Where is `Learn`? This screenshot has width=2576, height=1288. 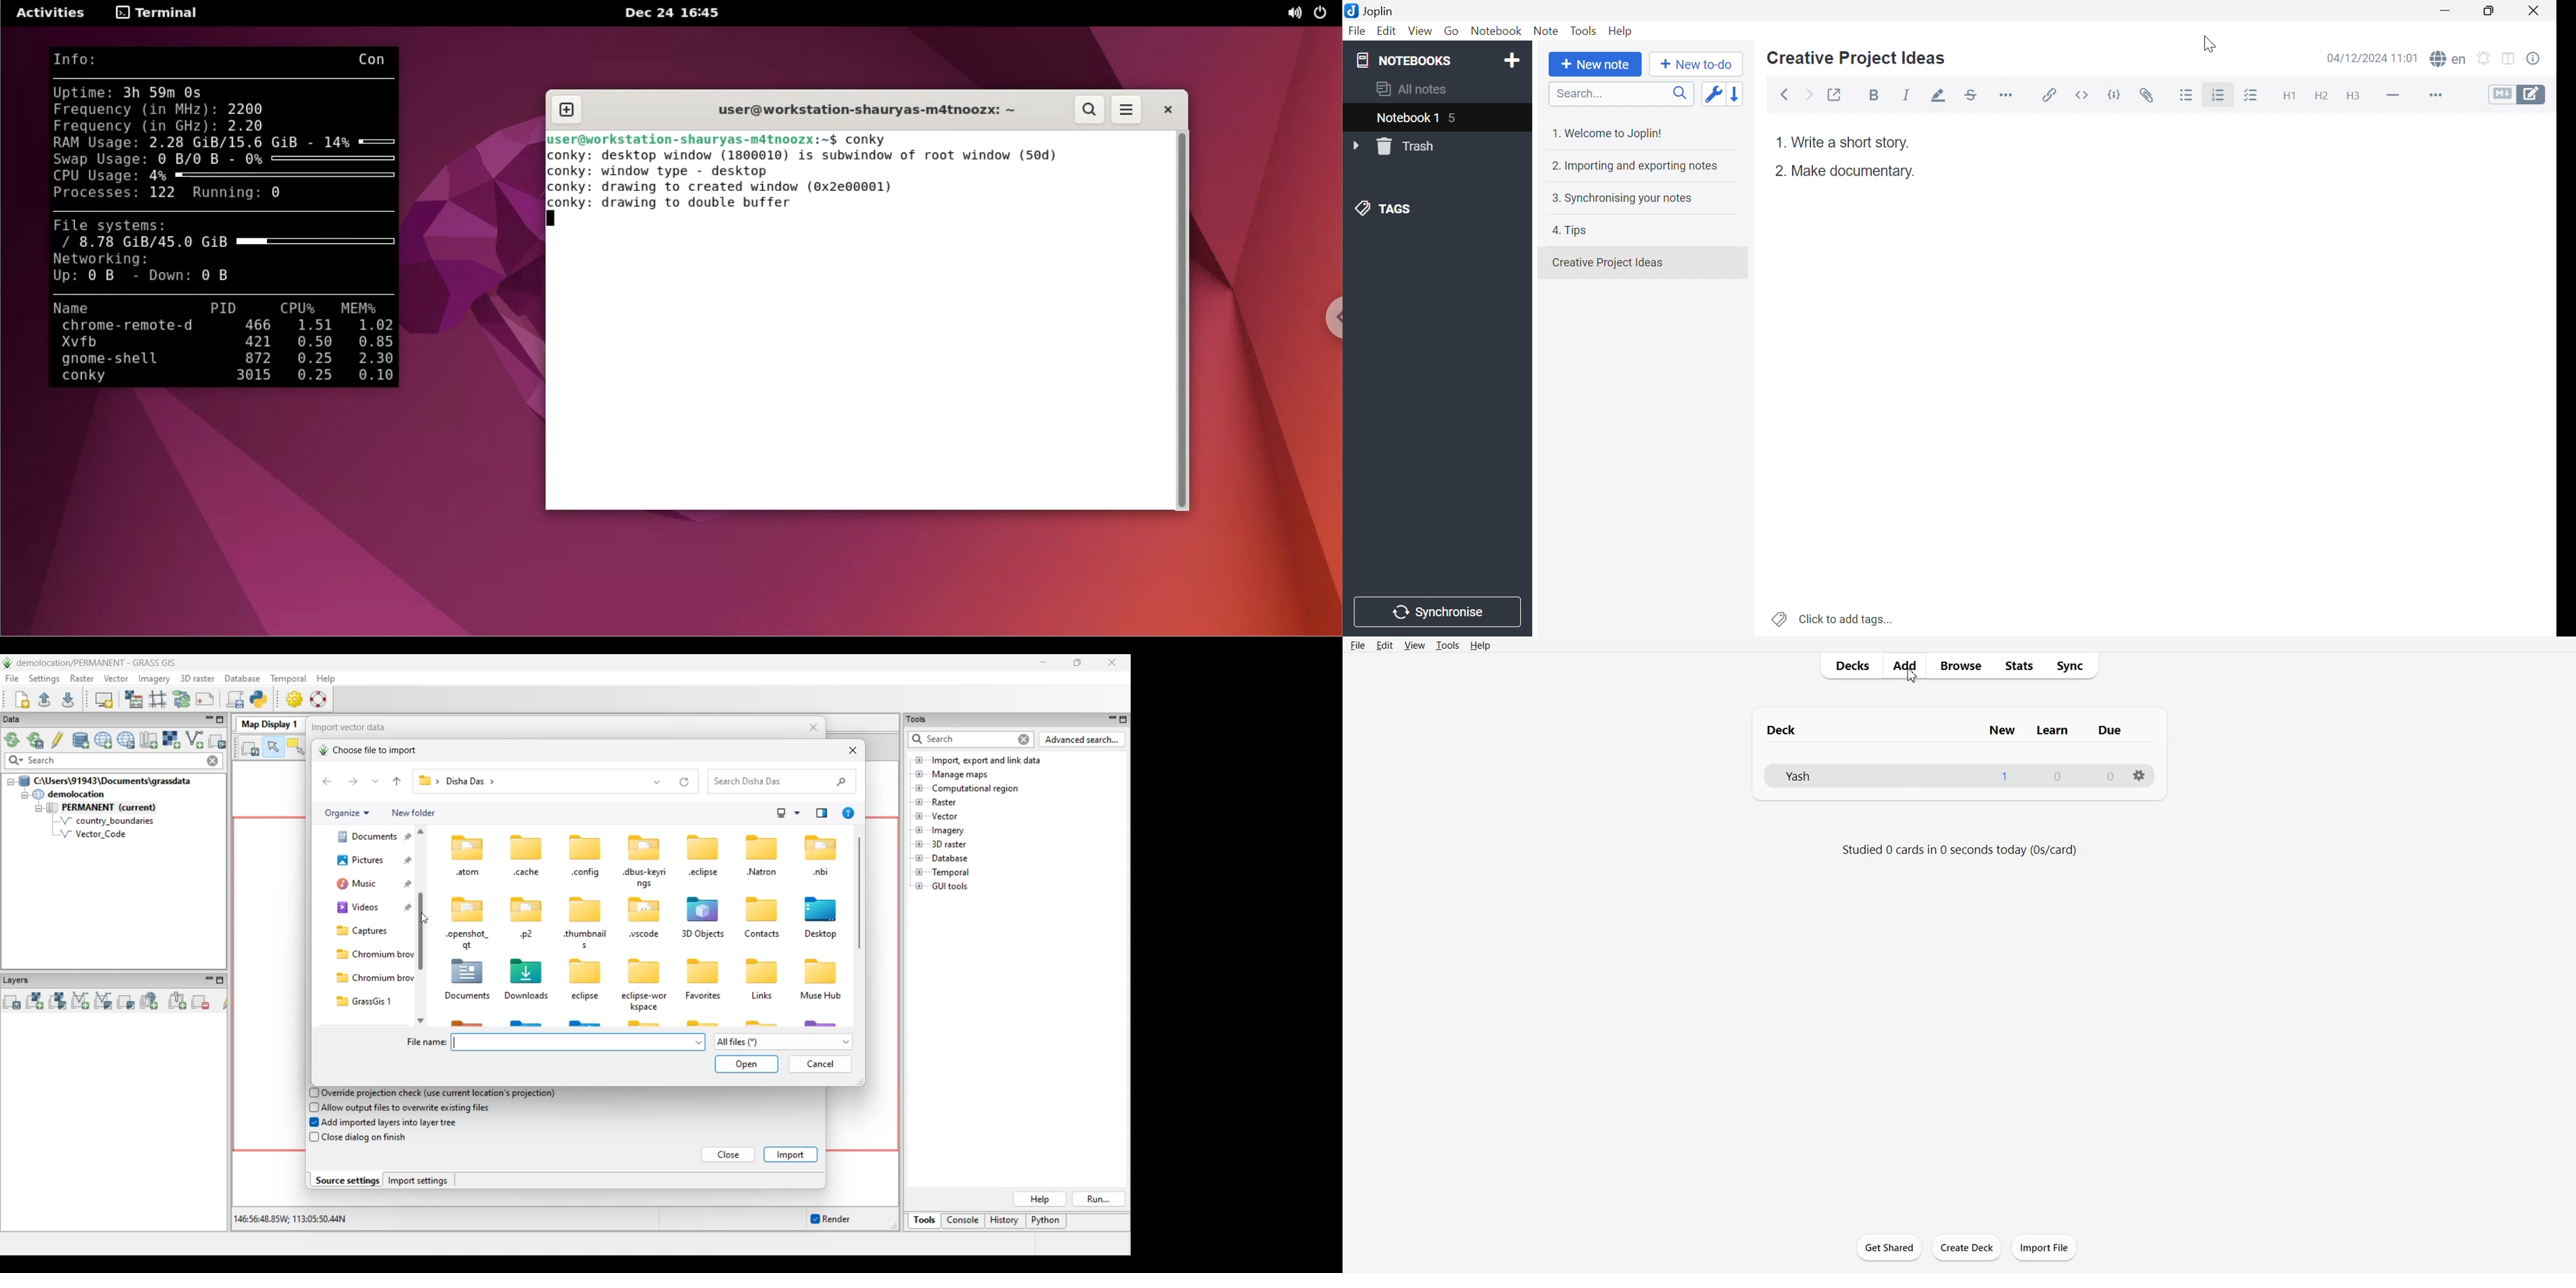 Learn is located at coordinates (2050, 729).